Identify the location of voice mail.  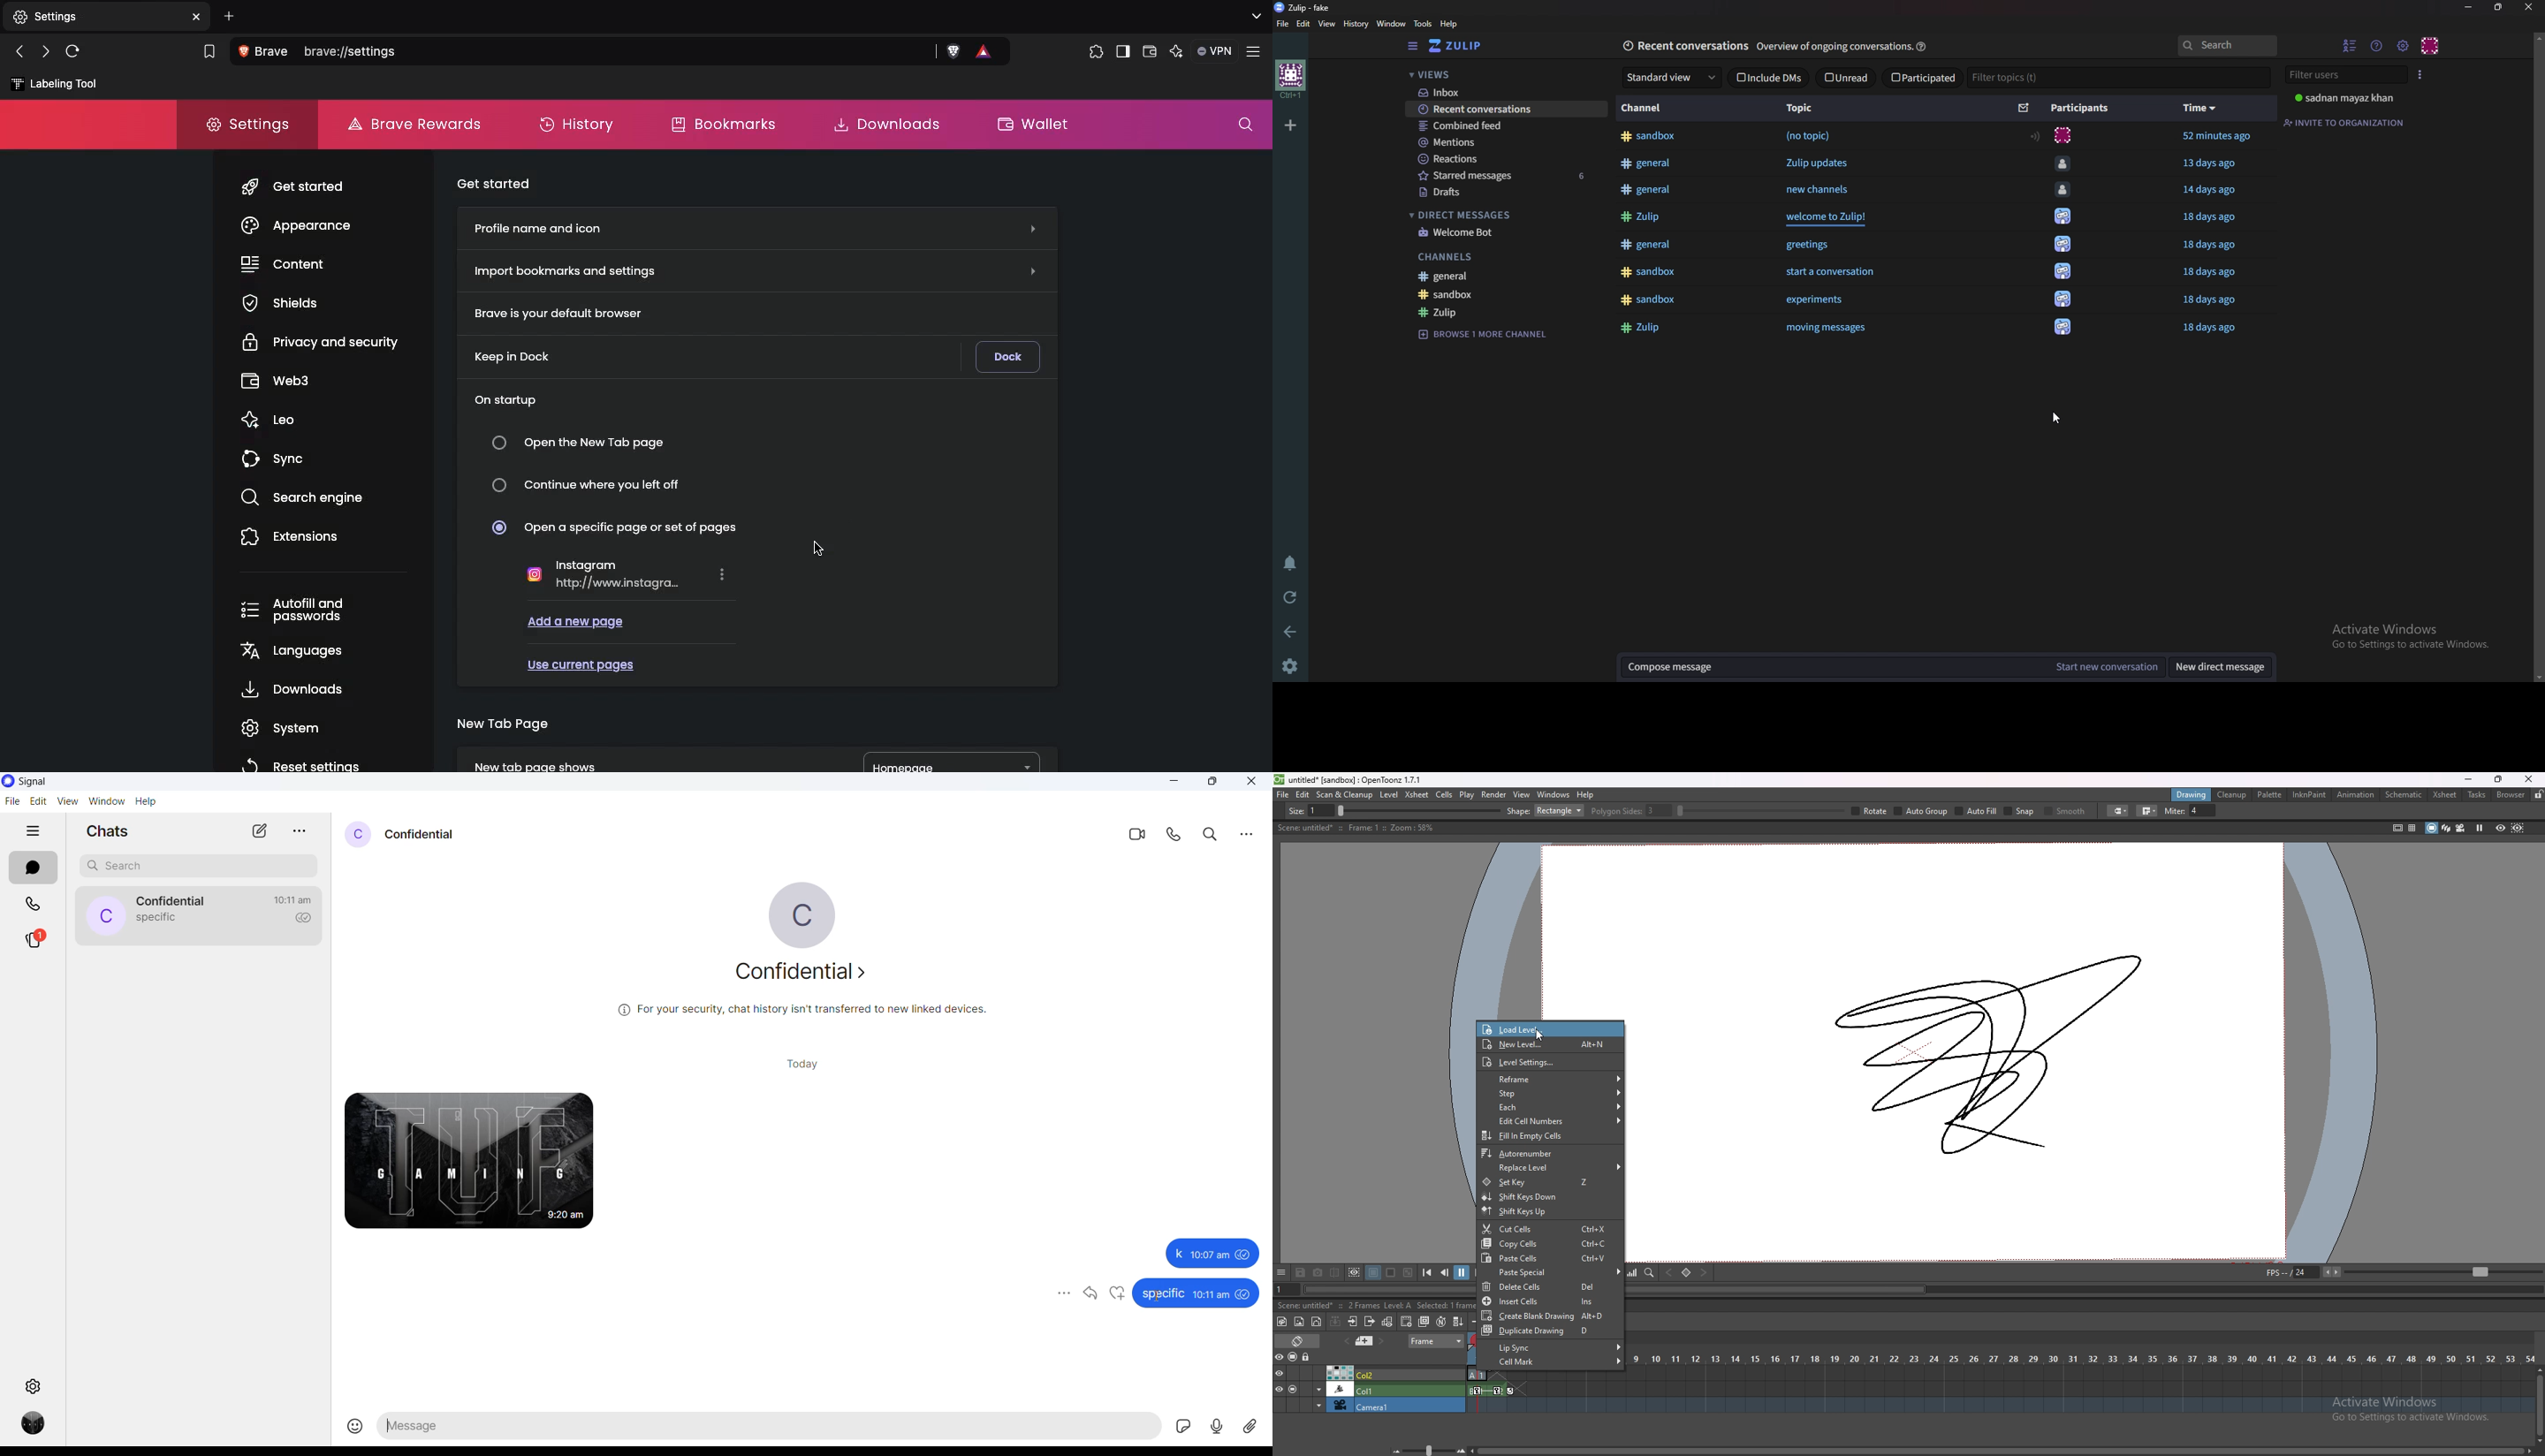
(1218, 1426).